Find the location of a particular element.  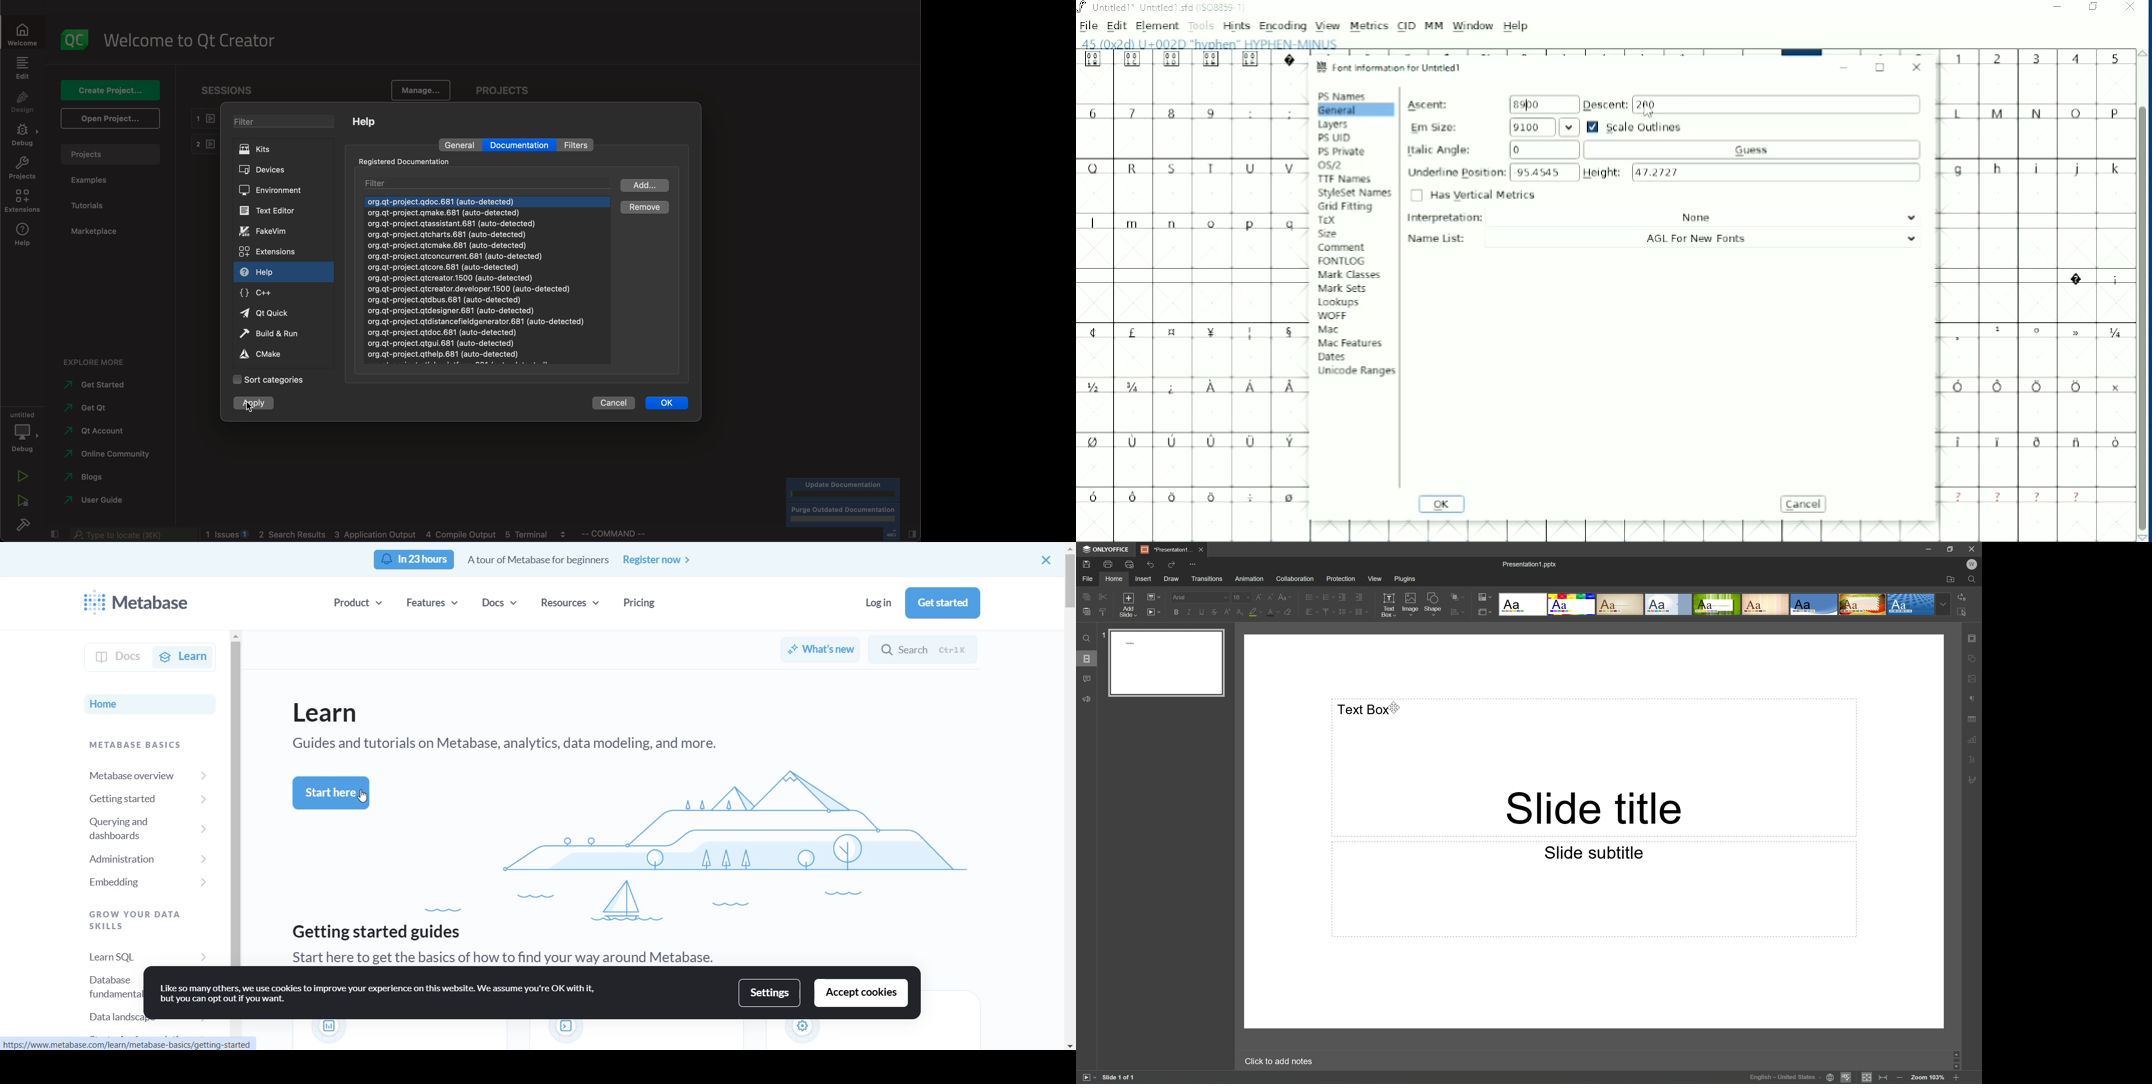

English - United States is located at coordinates (1783, 1078).